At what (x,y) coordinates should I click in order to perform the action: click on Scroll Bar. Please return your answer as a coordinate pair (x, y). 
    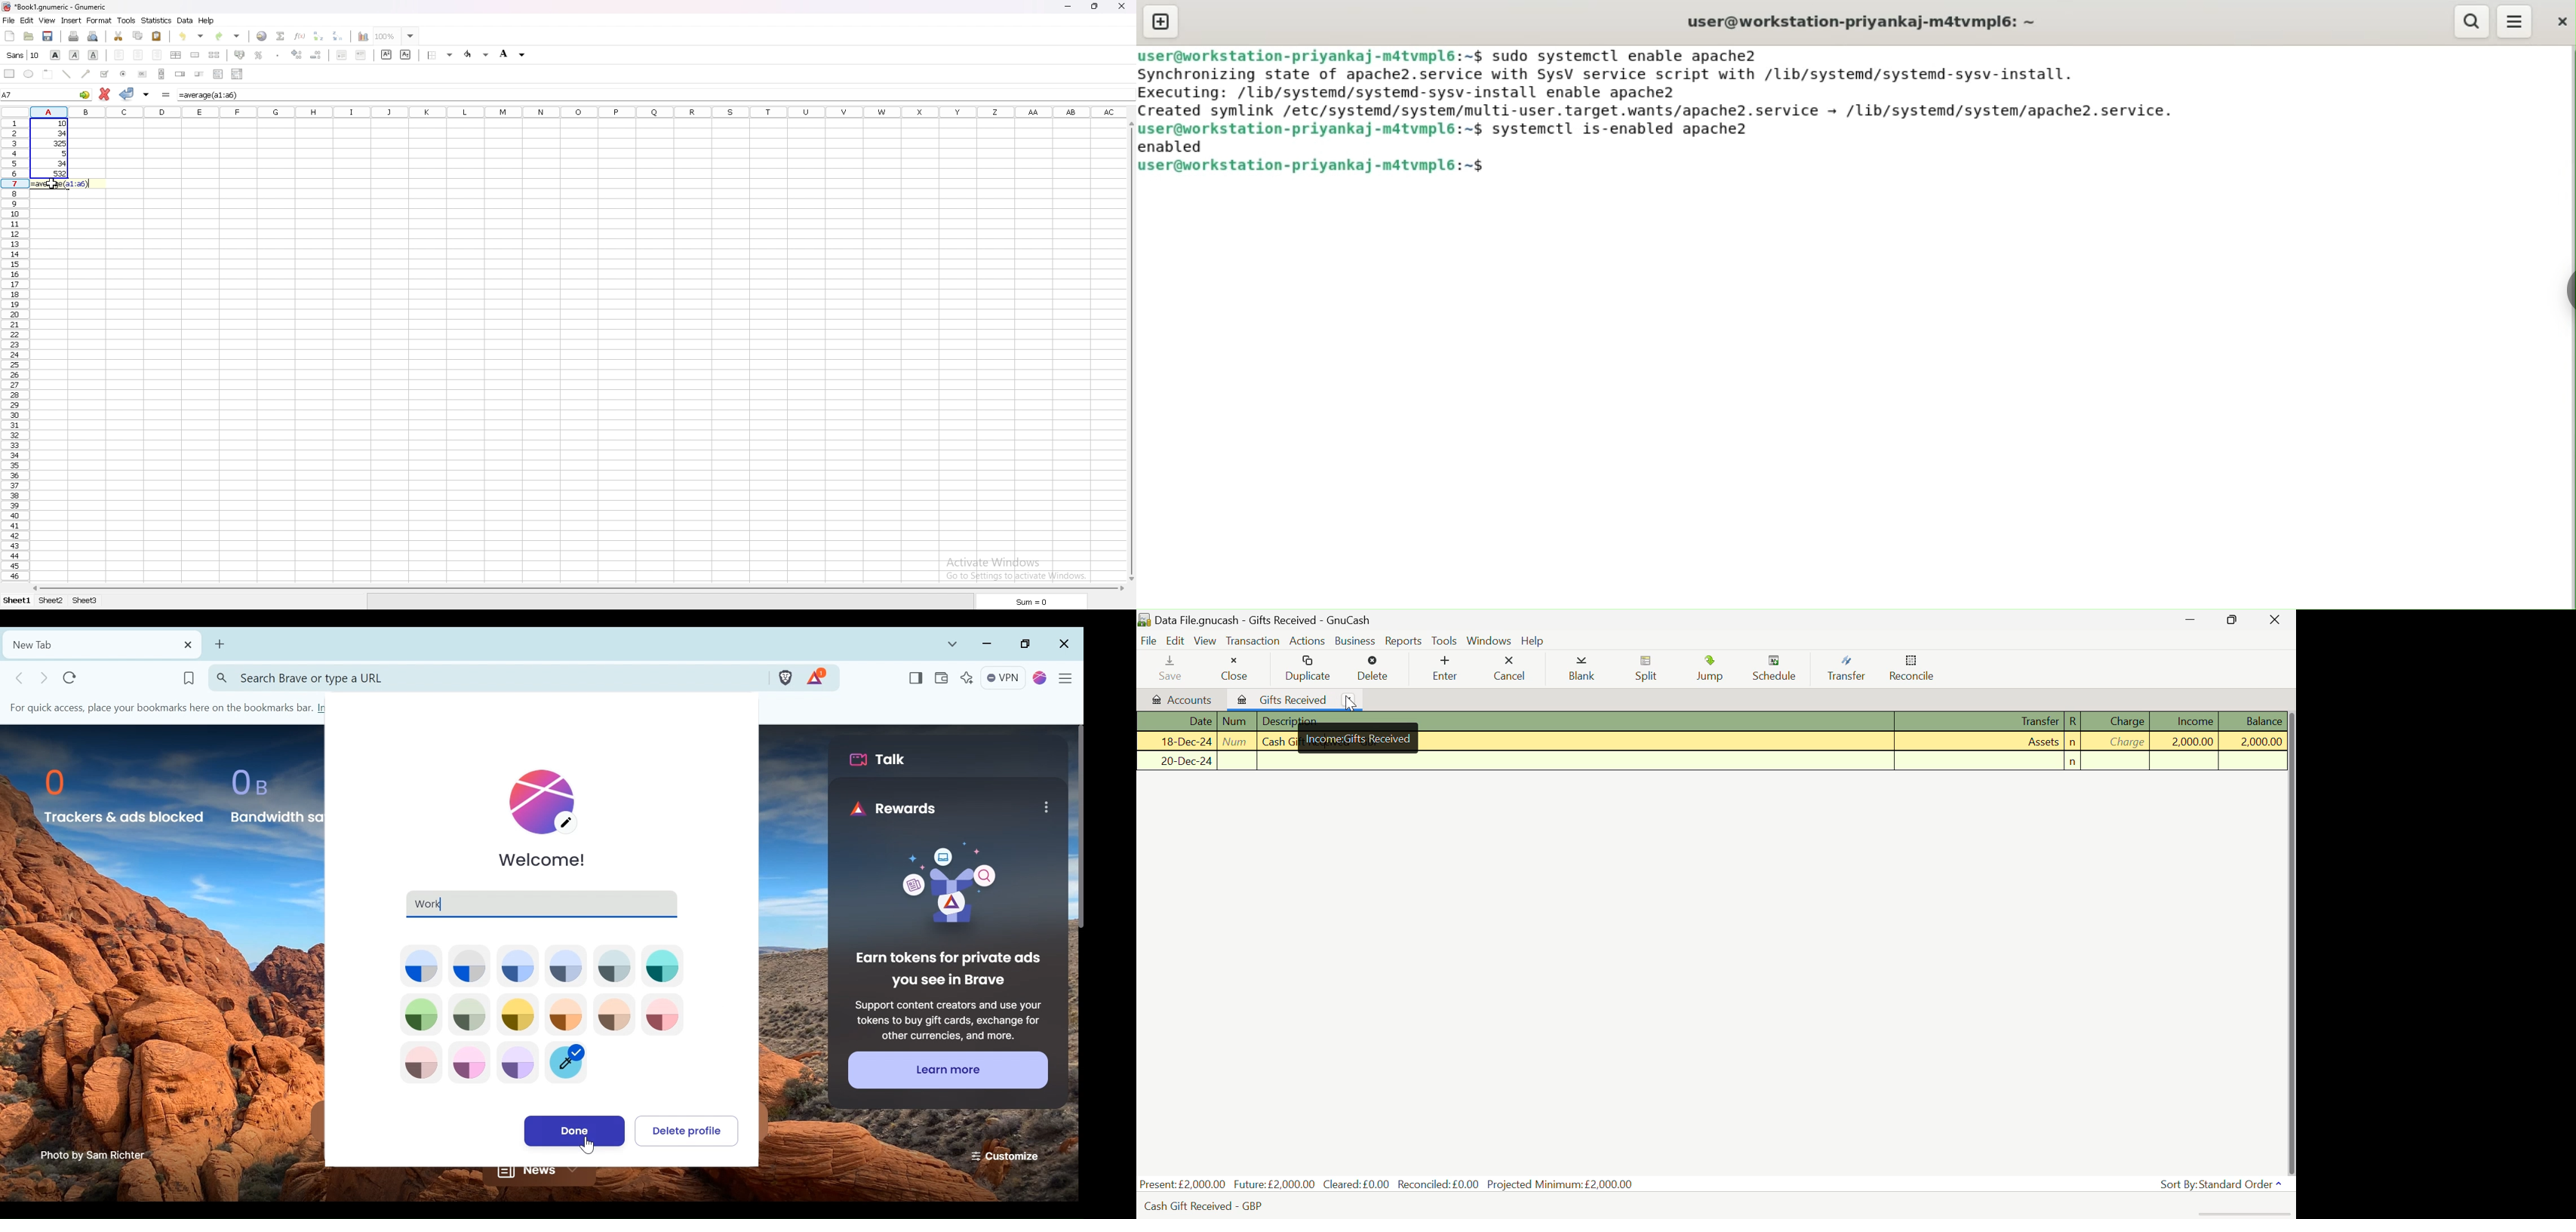
    Looking at the image, I should click on (2289, 938).